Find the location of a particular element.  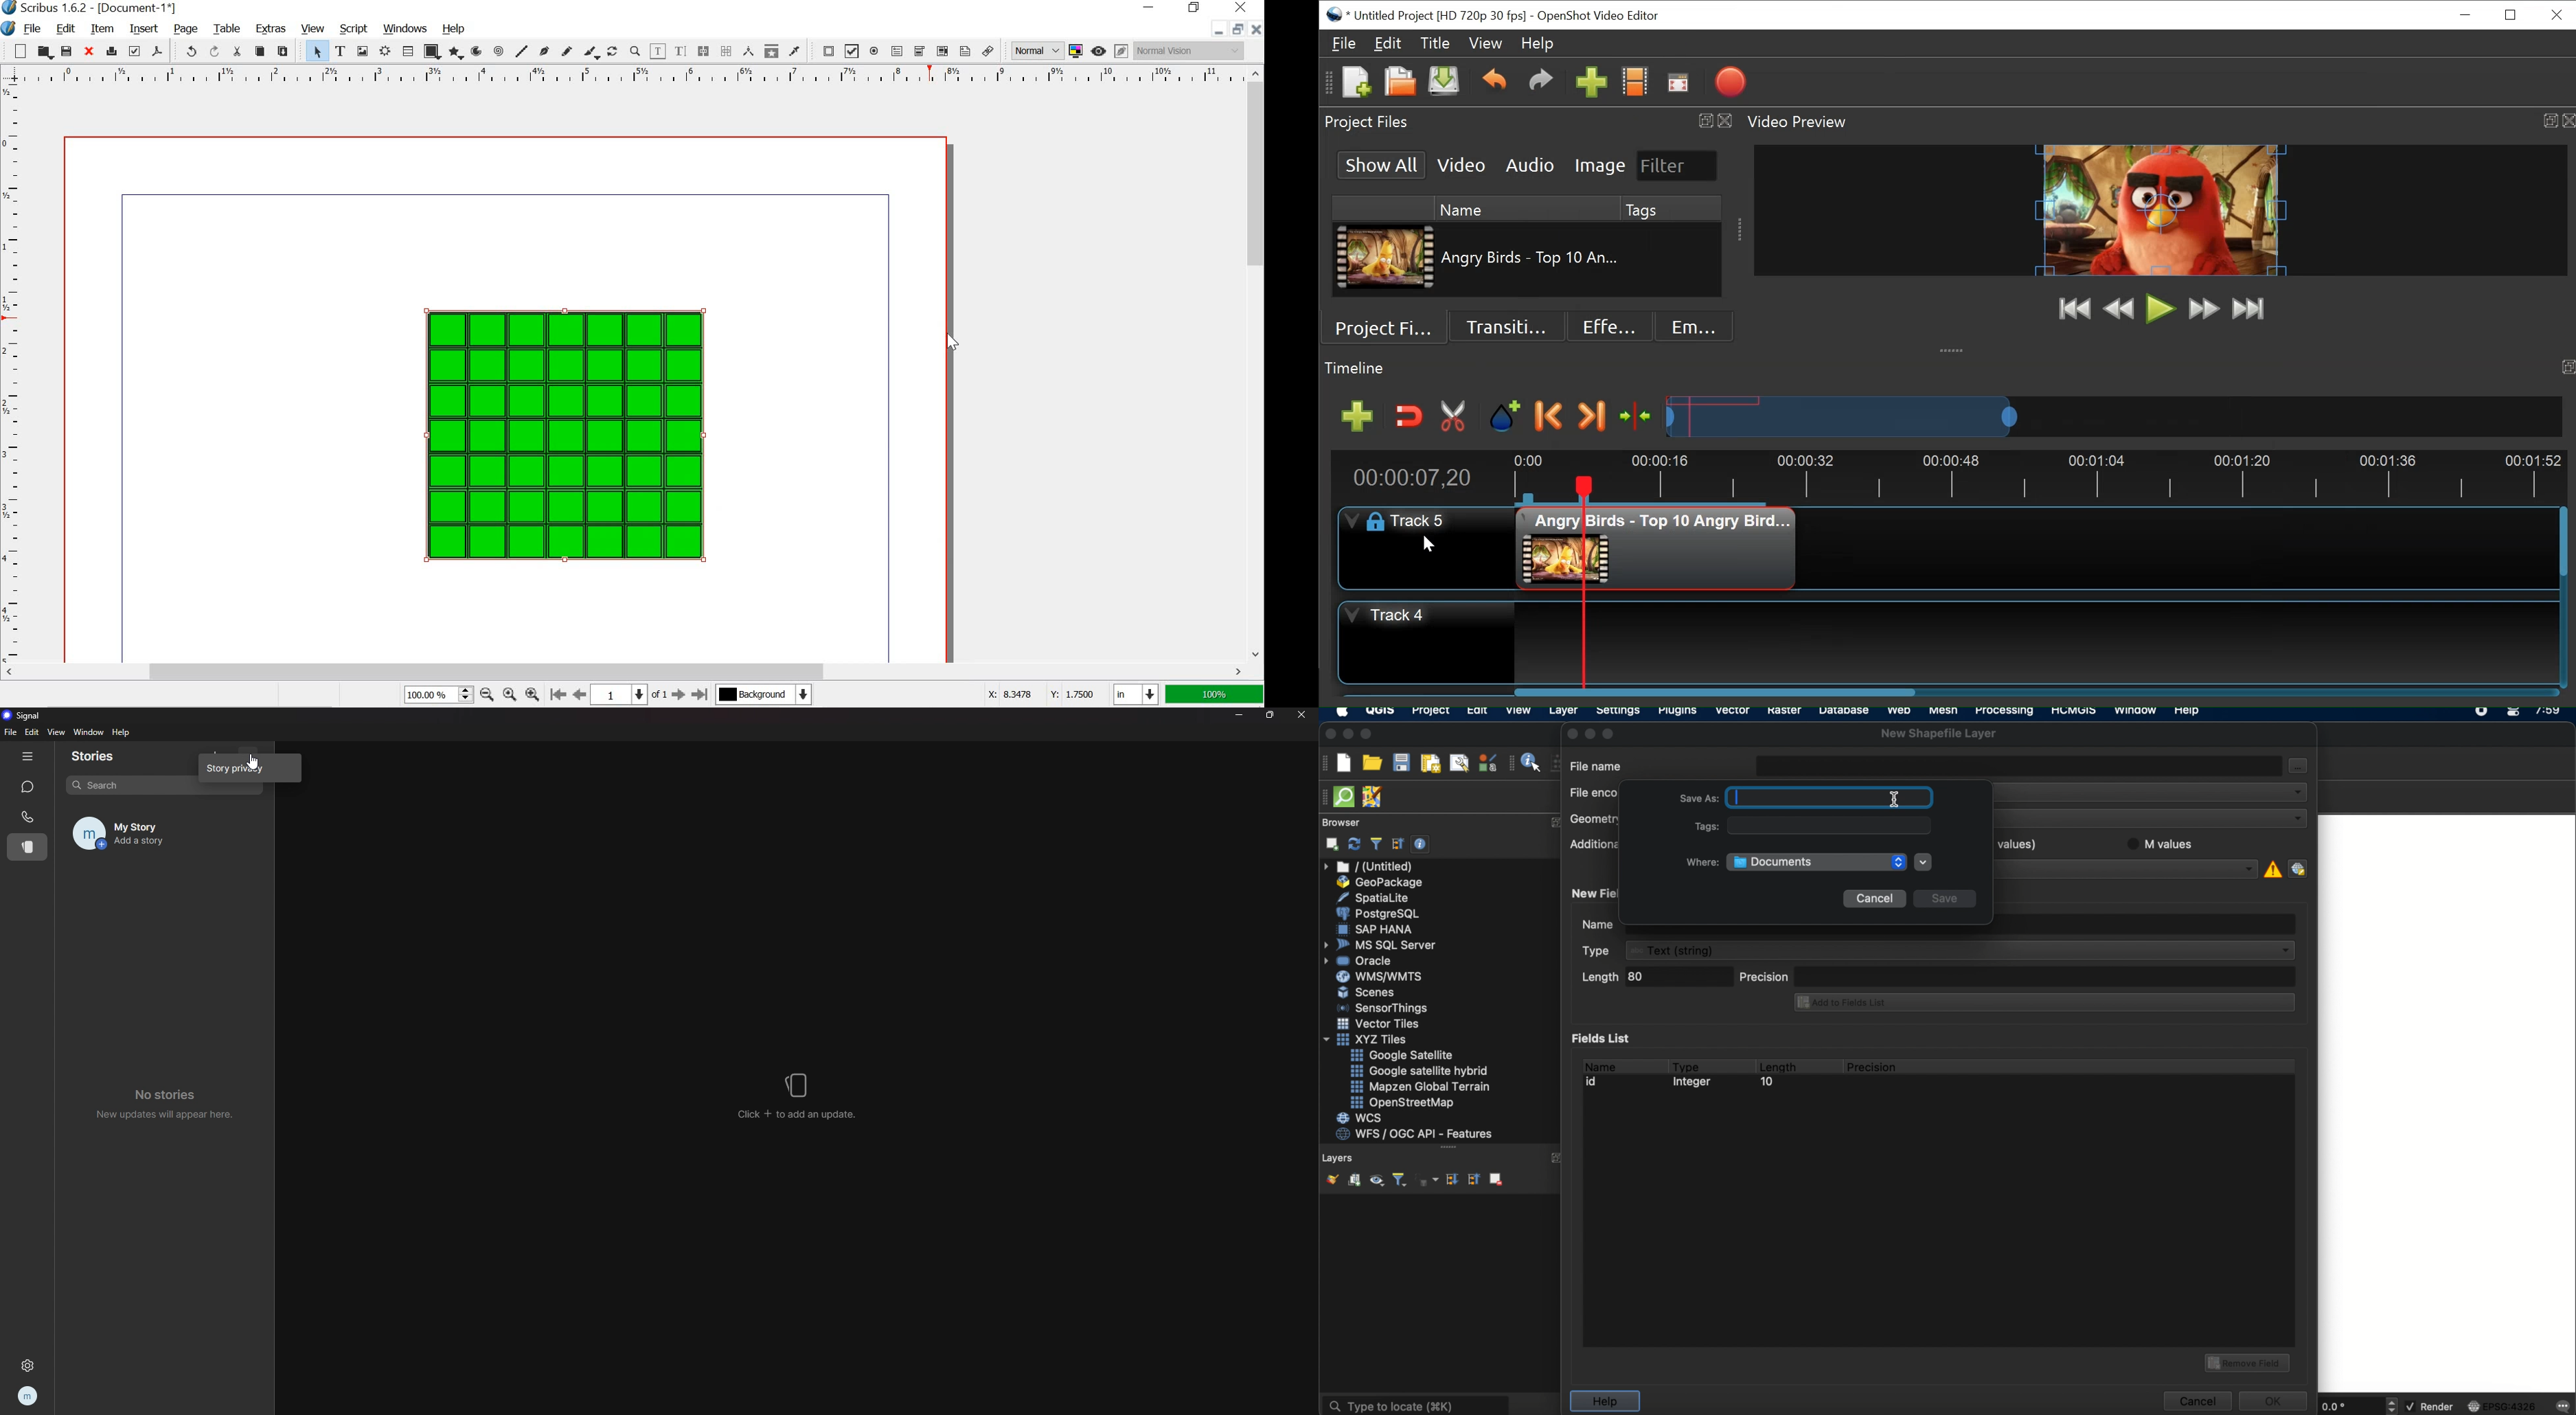

spatiallite is located at coordinates (1376, 897).